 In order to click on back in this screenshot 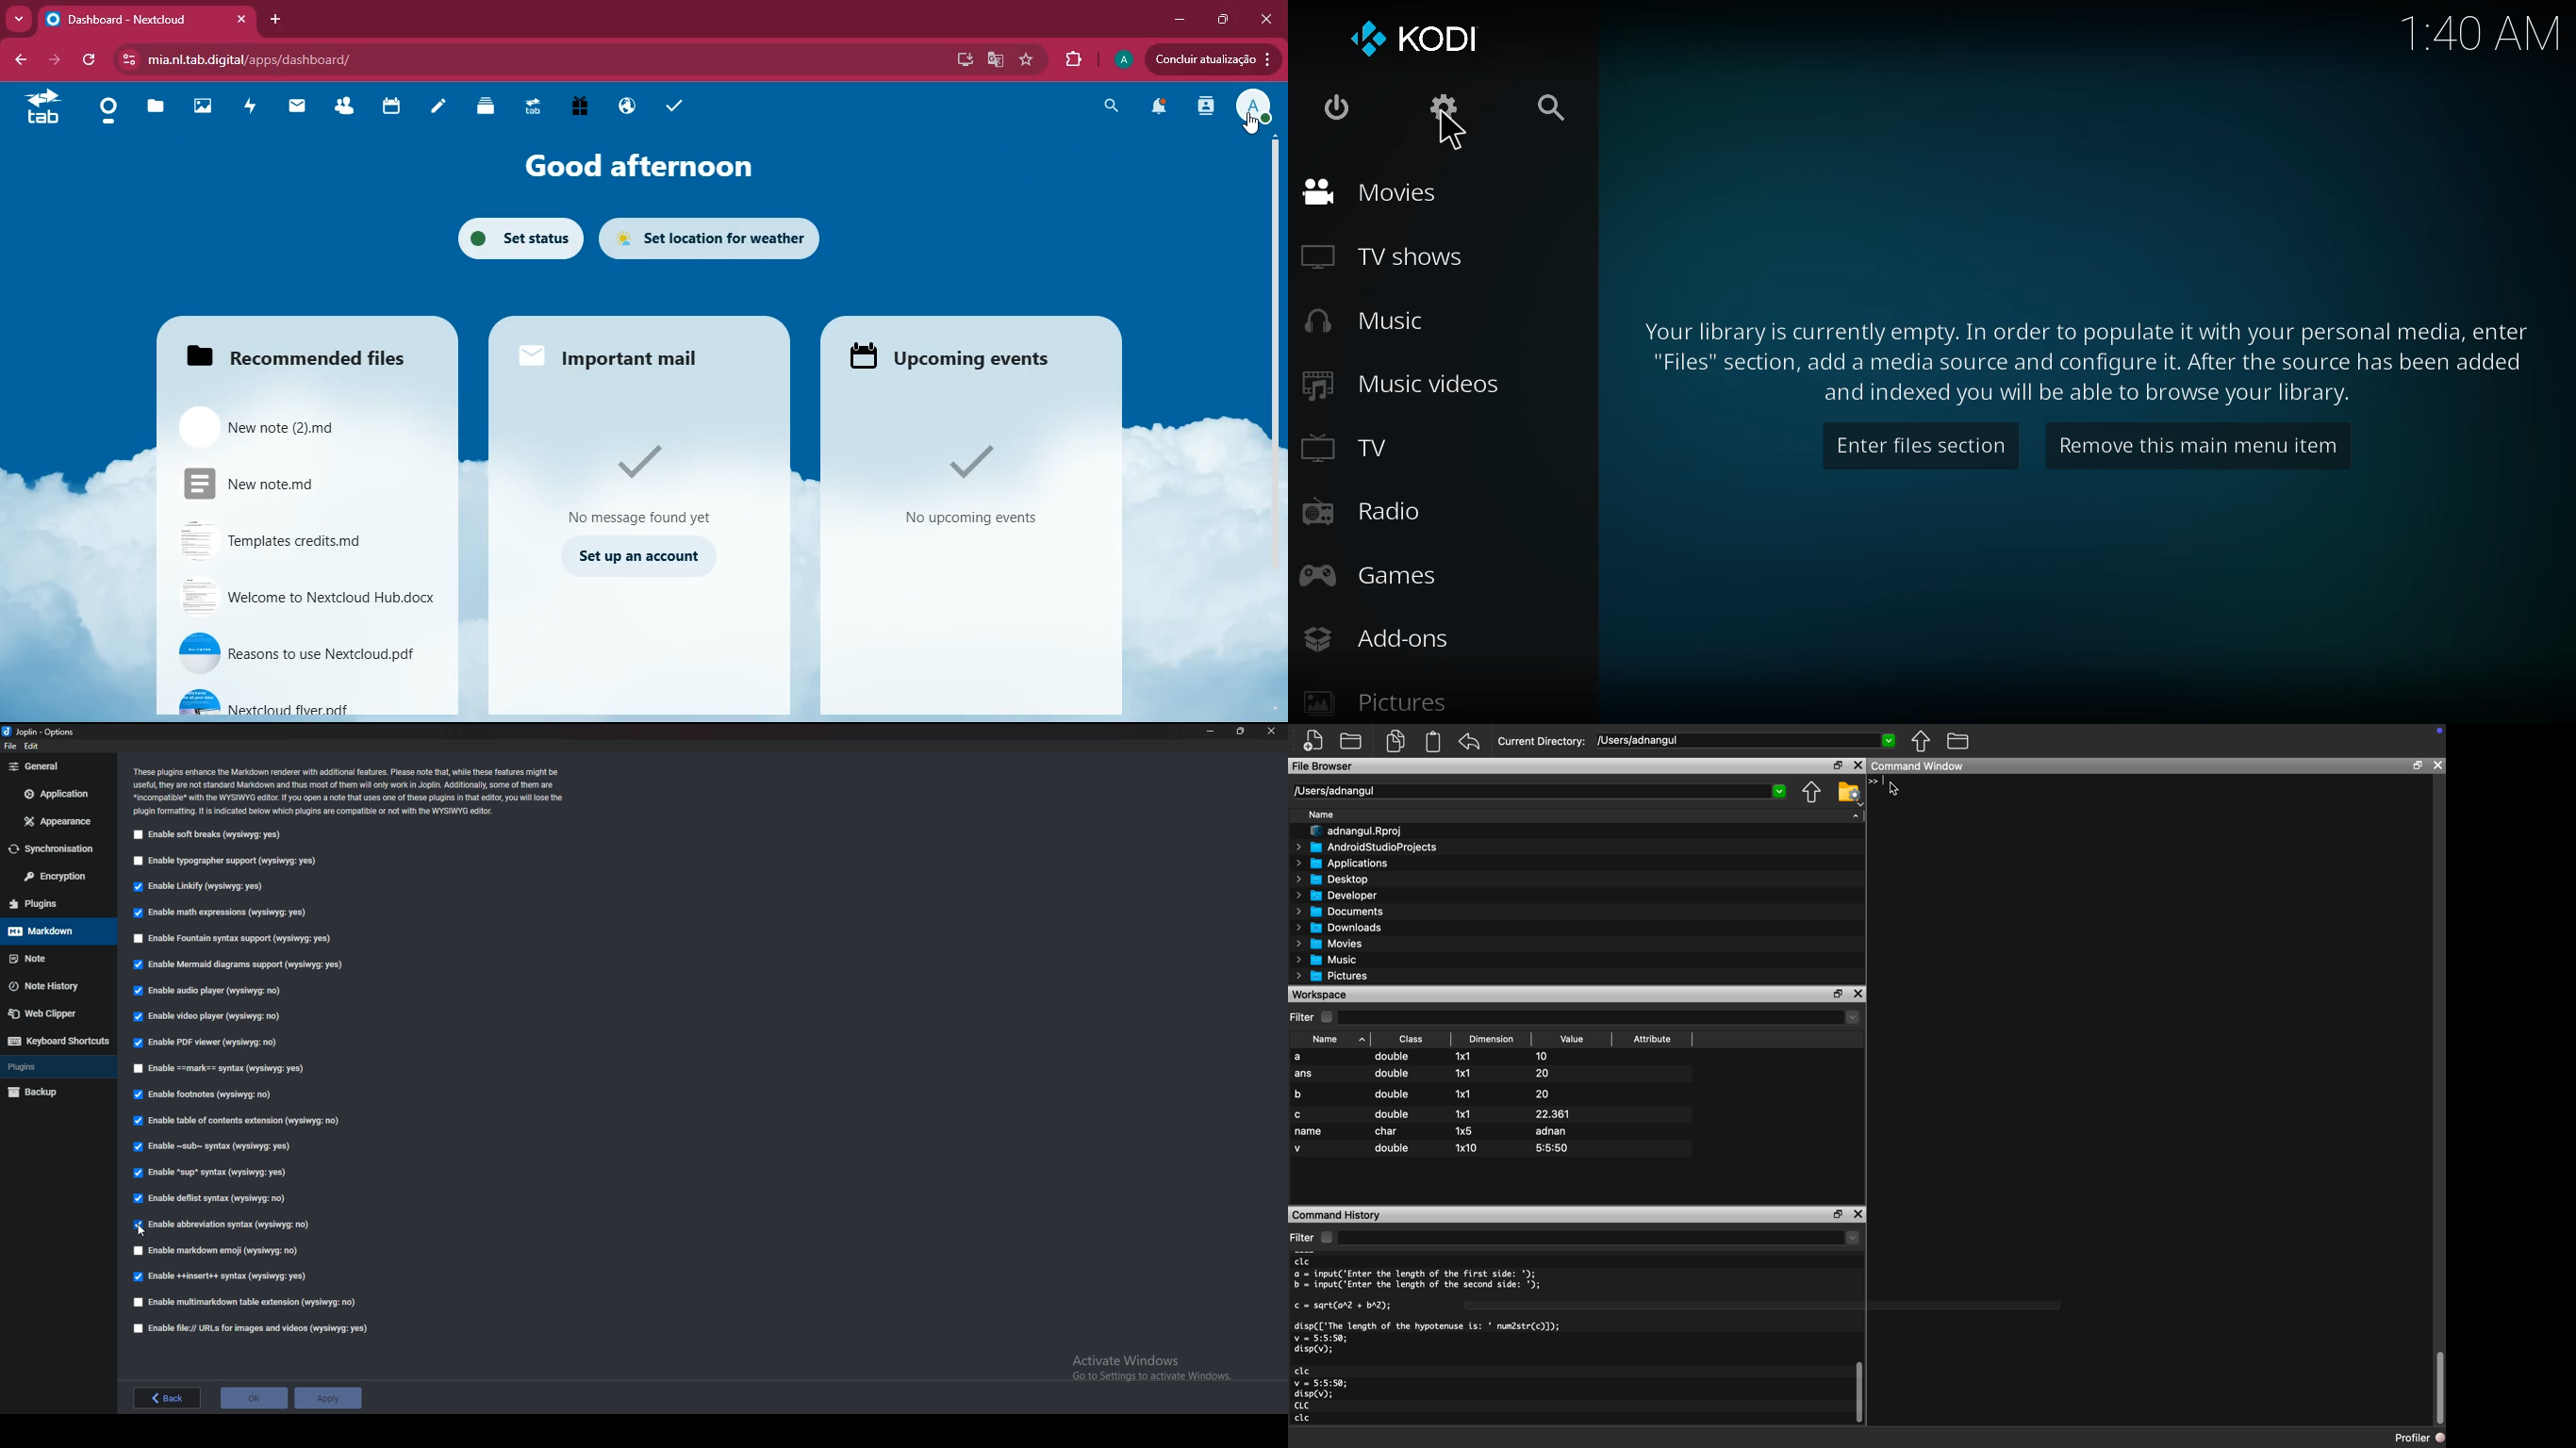, I will do `click(167, 1397)`.